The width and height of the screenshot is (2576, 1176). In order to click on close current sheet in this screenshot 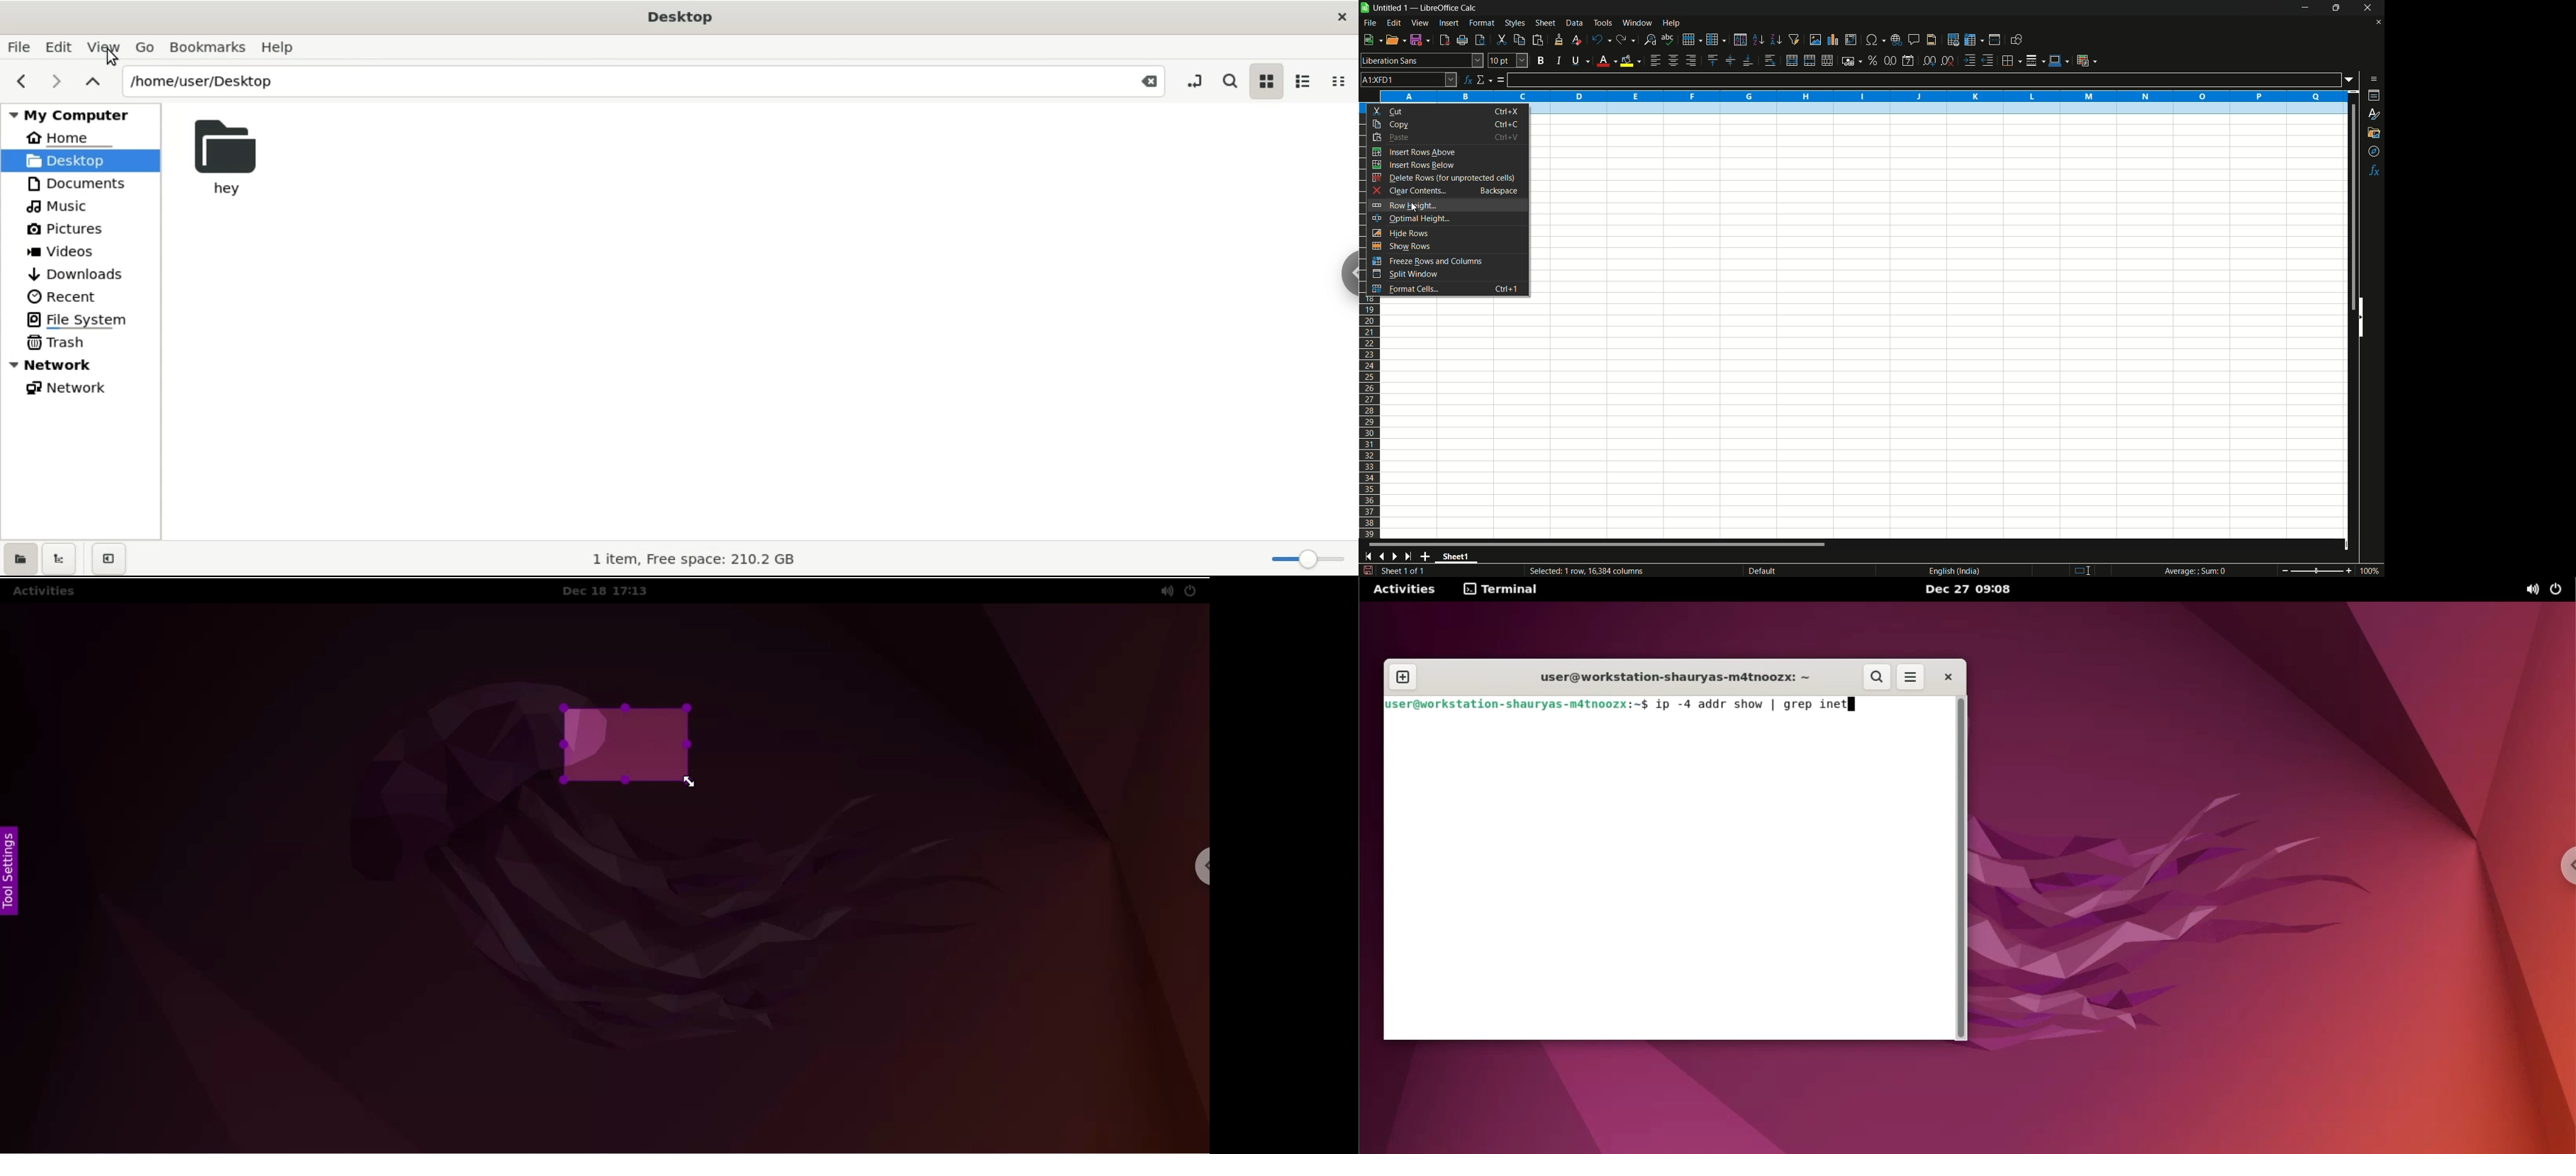, I will do `click(2377, 25)`.